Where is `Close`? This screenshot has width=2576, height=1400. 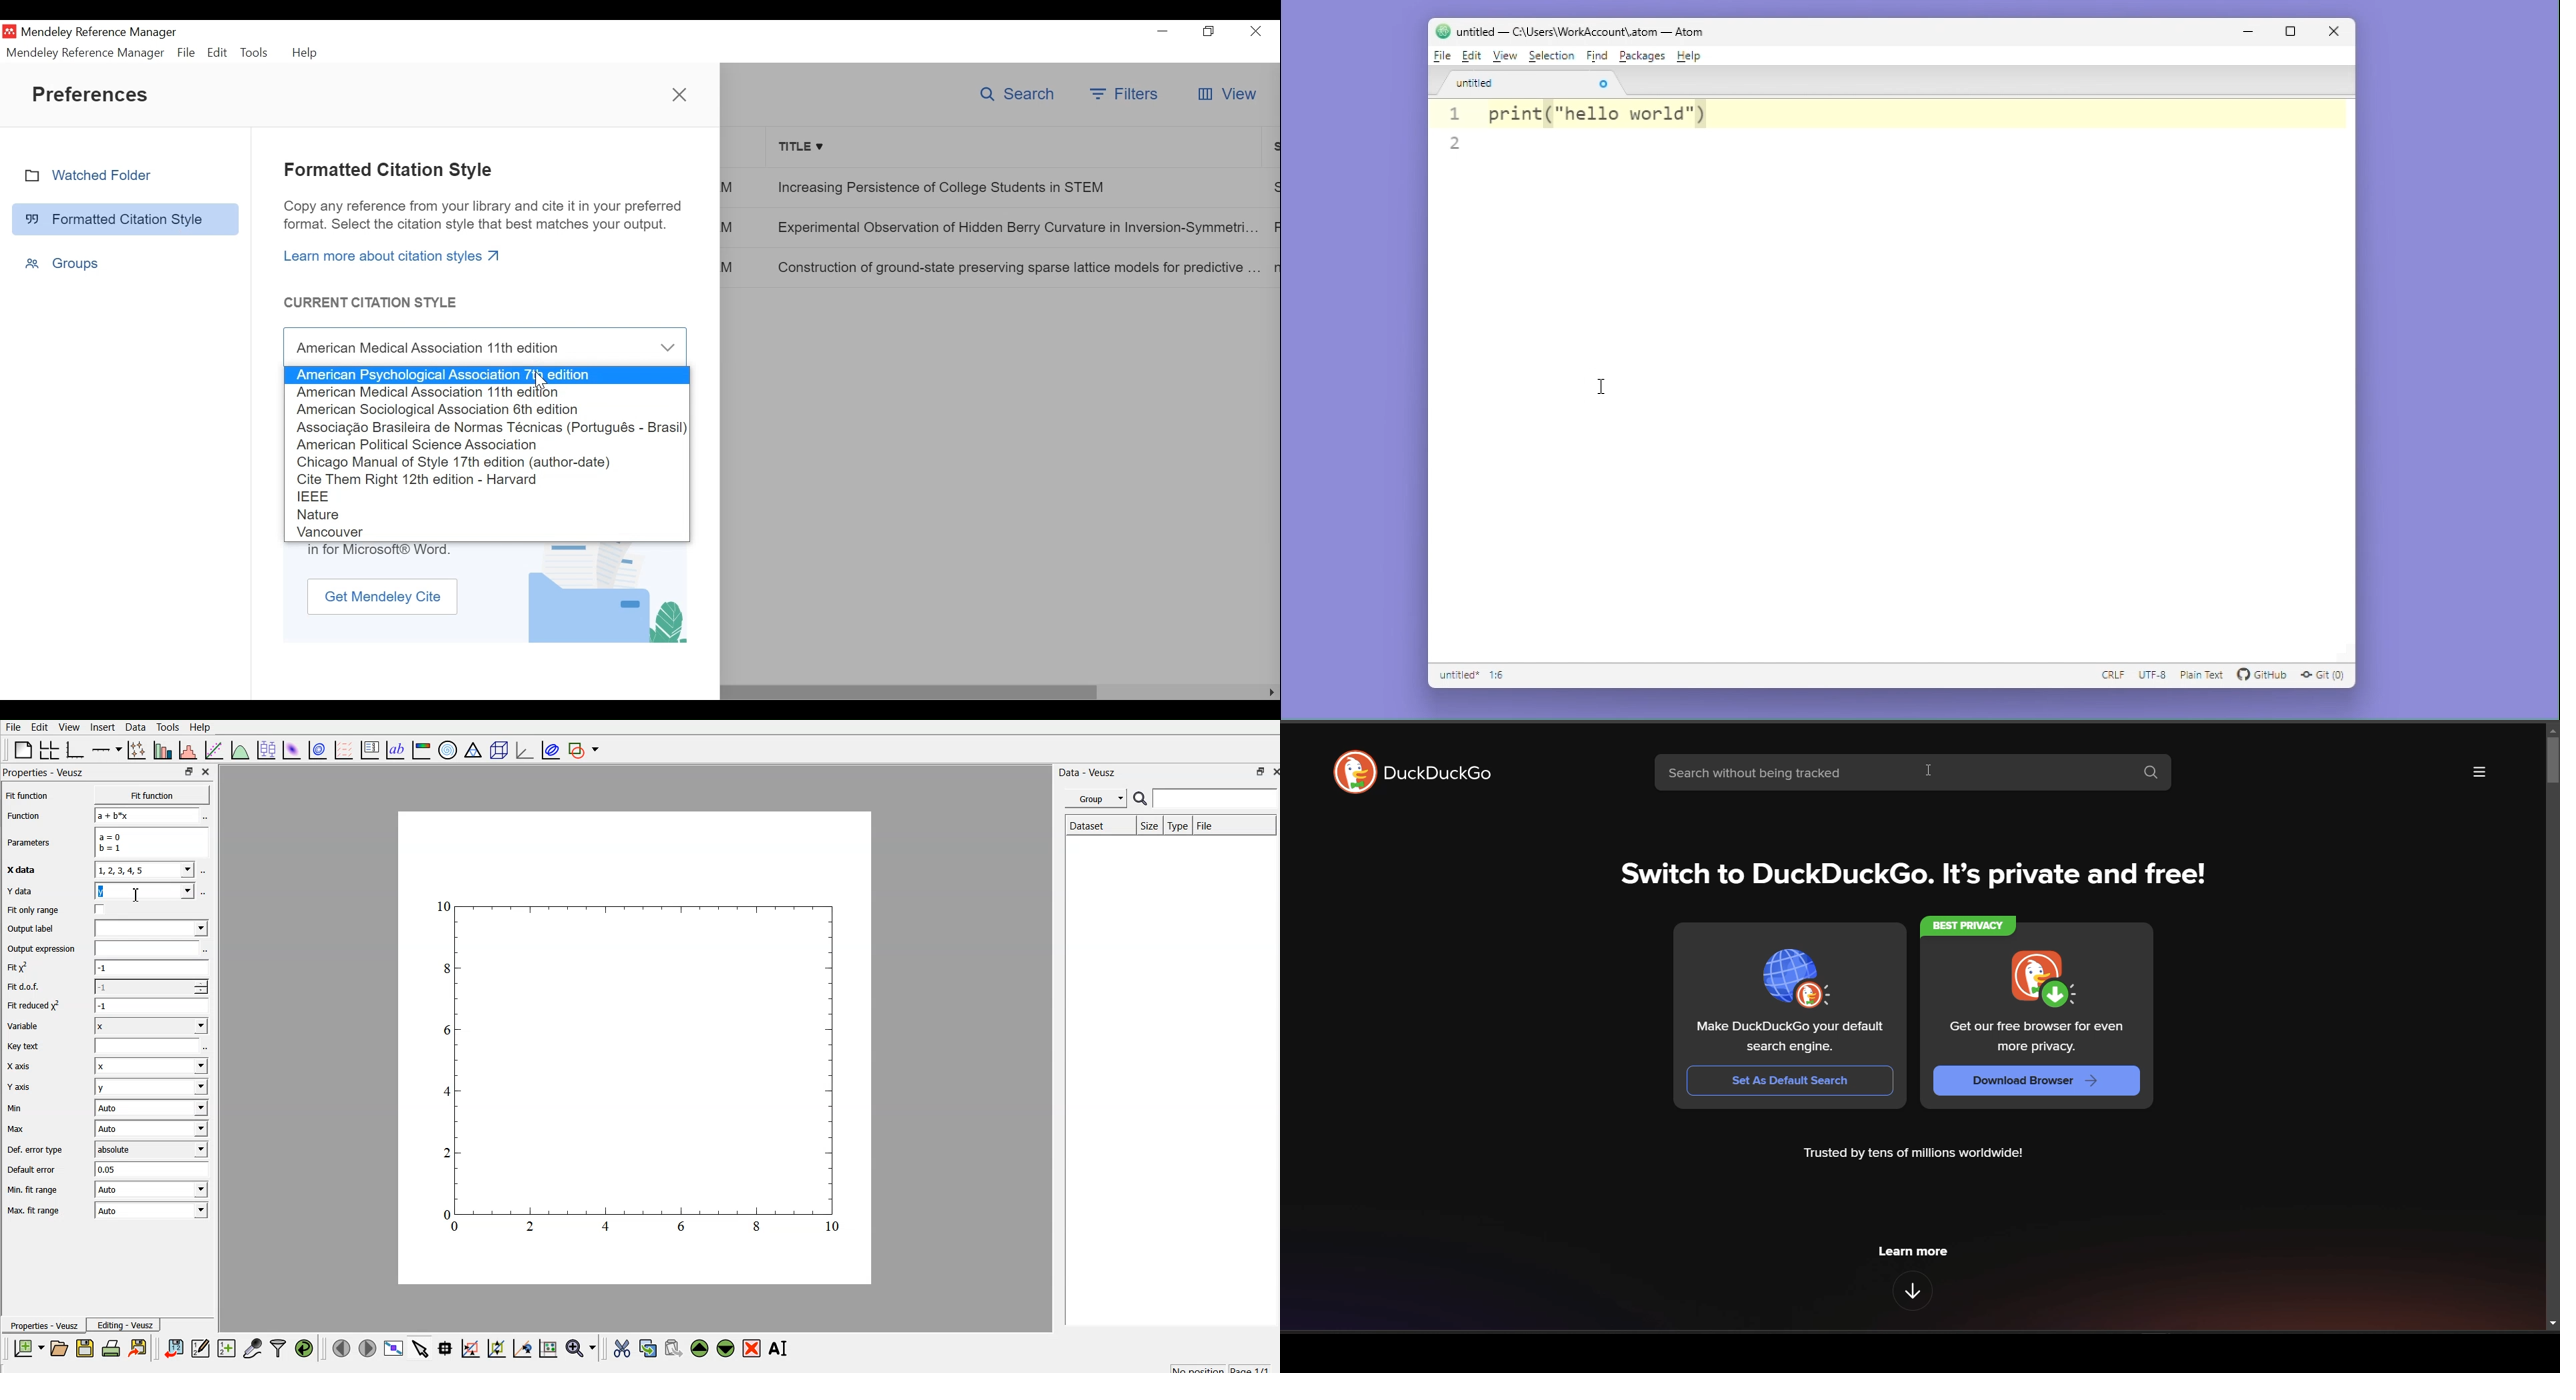
Close is located at coordinates (1255, 32).